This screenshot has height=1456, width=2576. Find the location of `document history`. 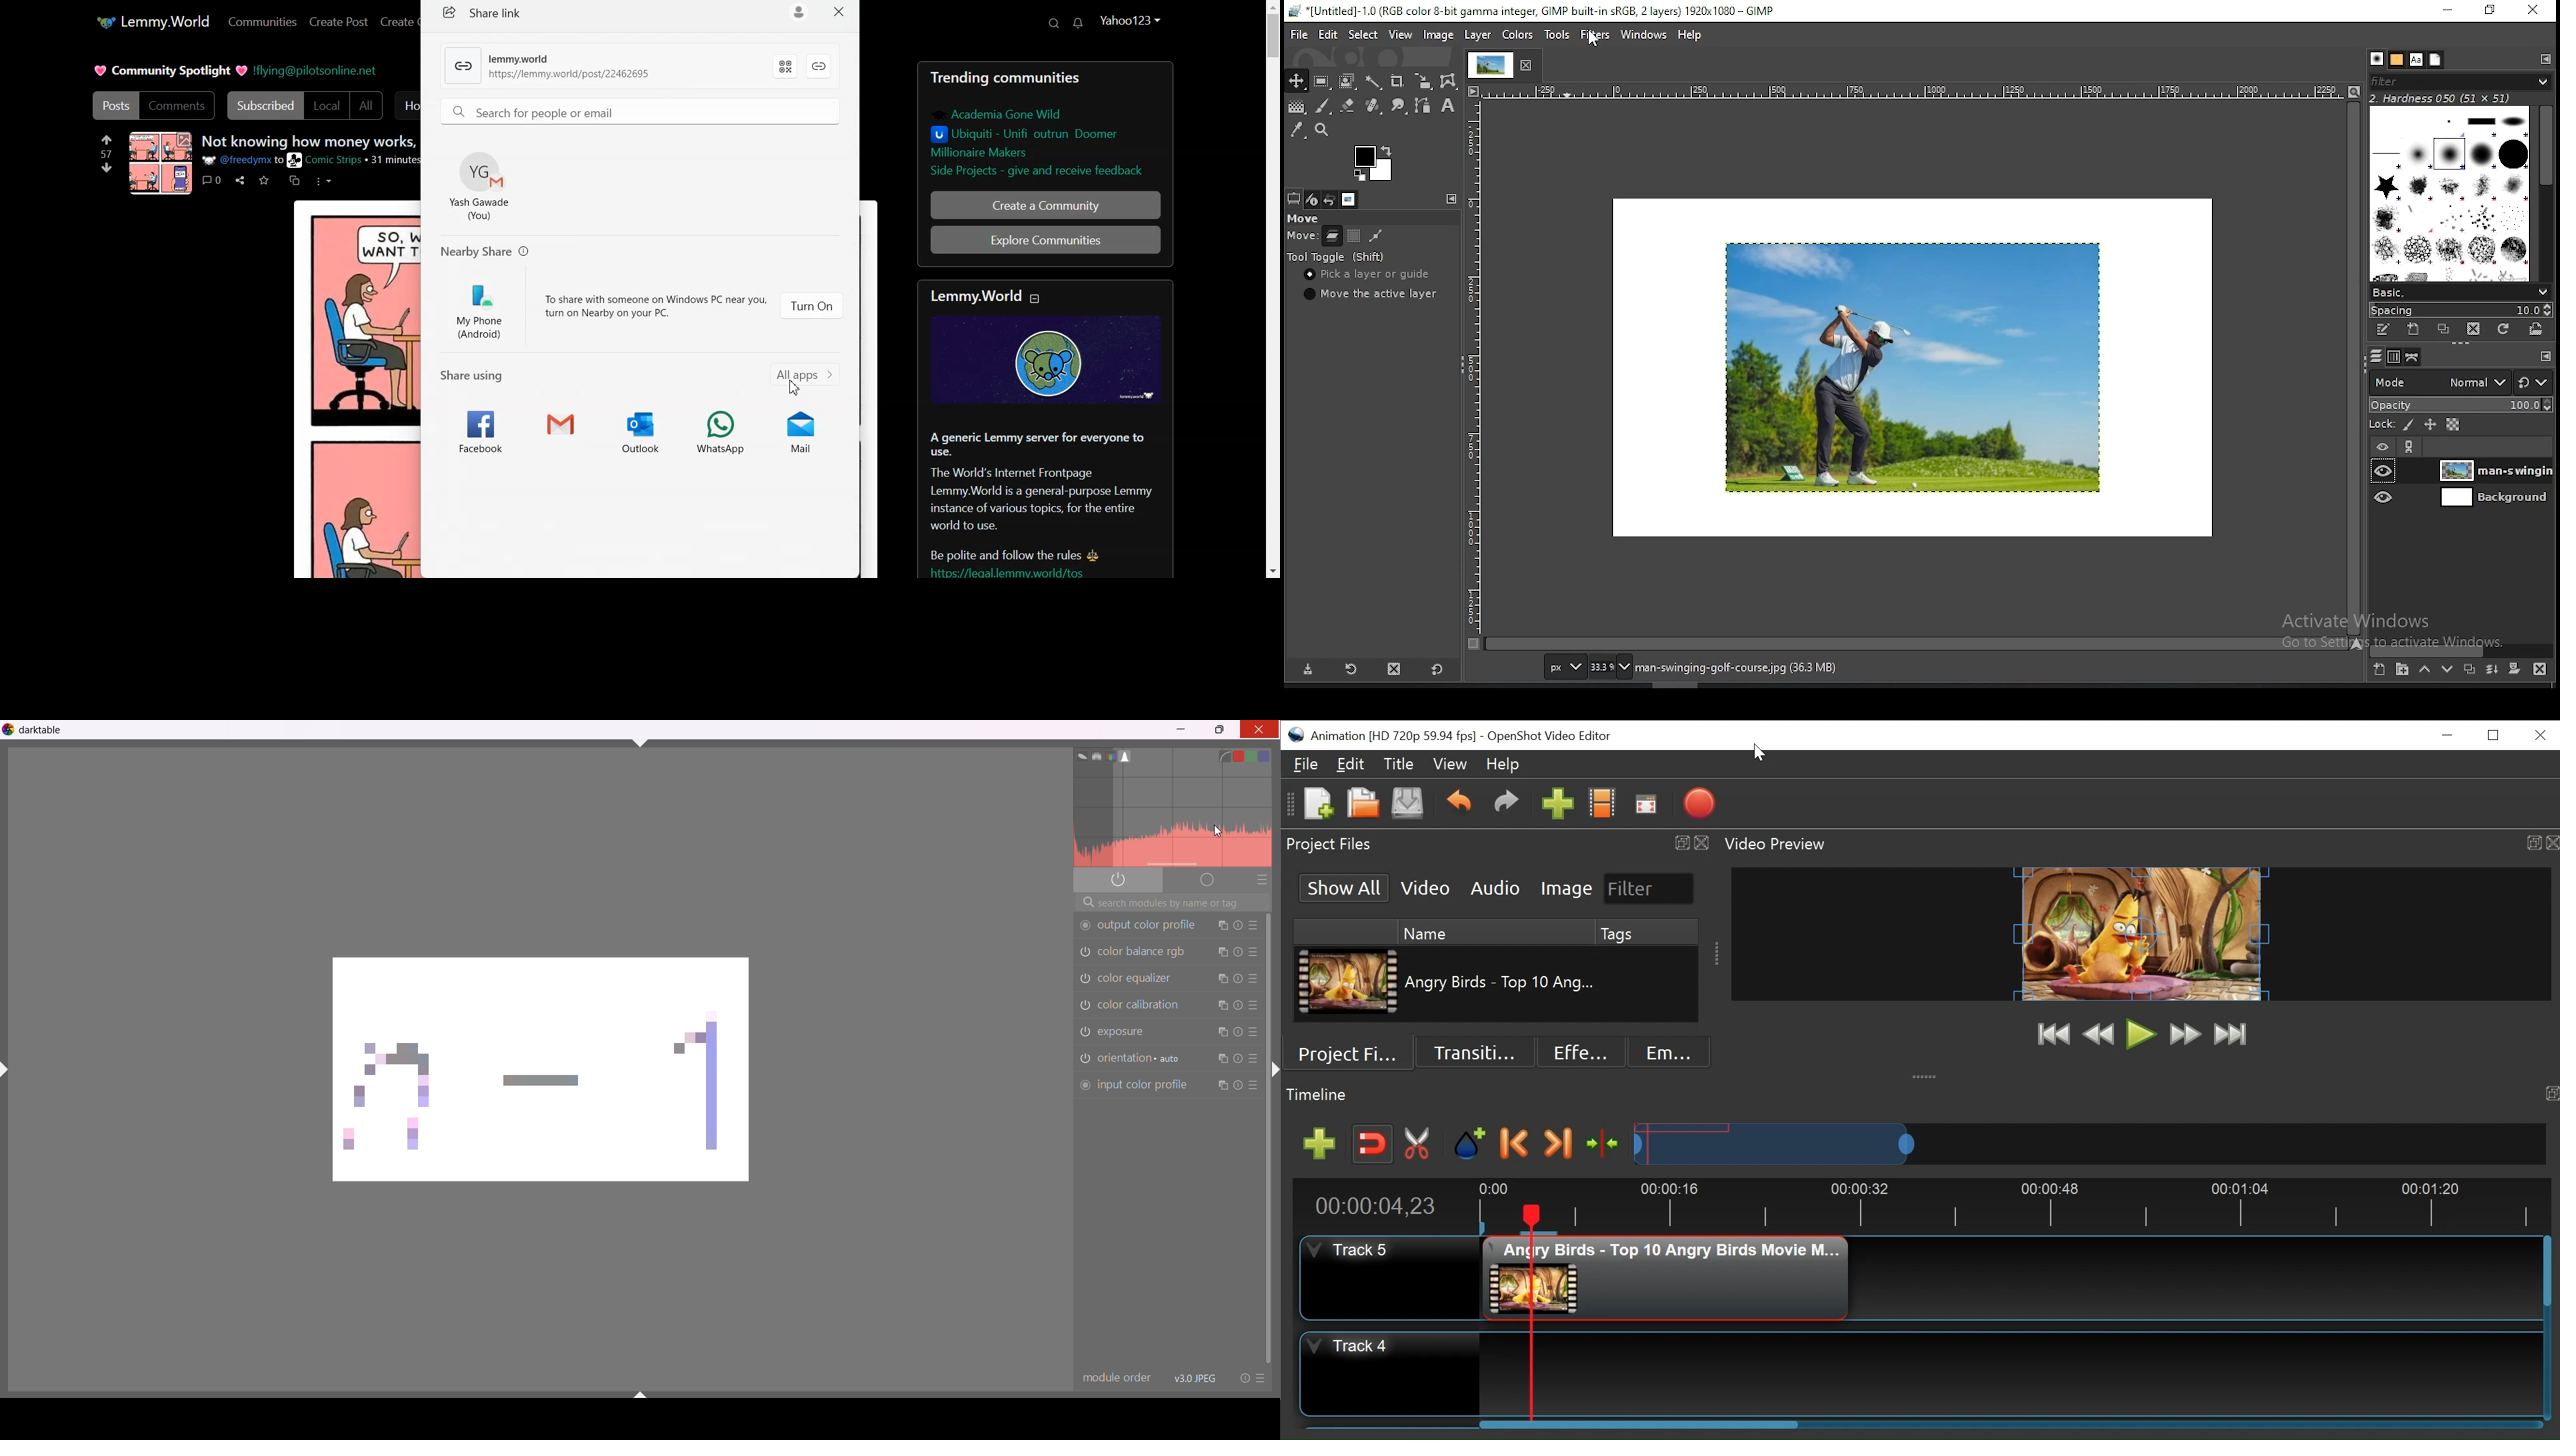

document history is located at coordinates (2435, 60).